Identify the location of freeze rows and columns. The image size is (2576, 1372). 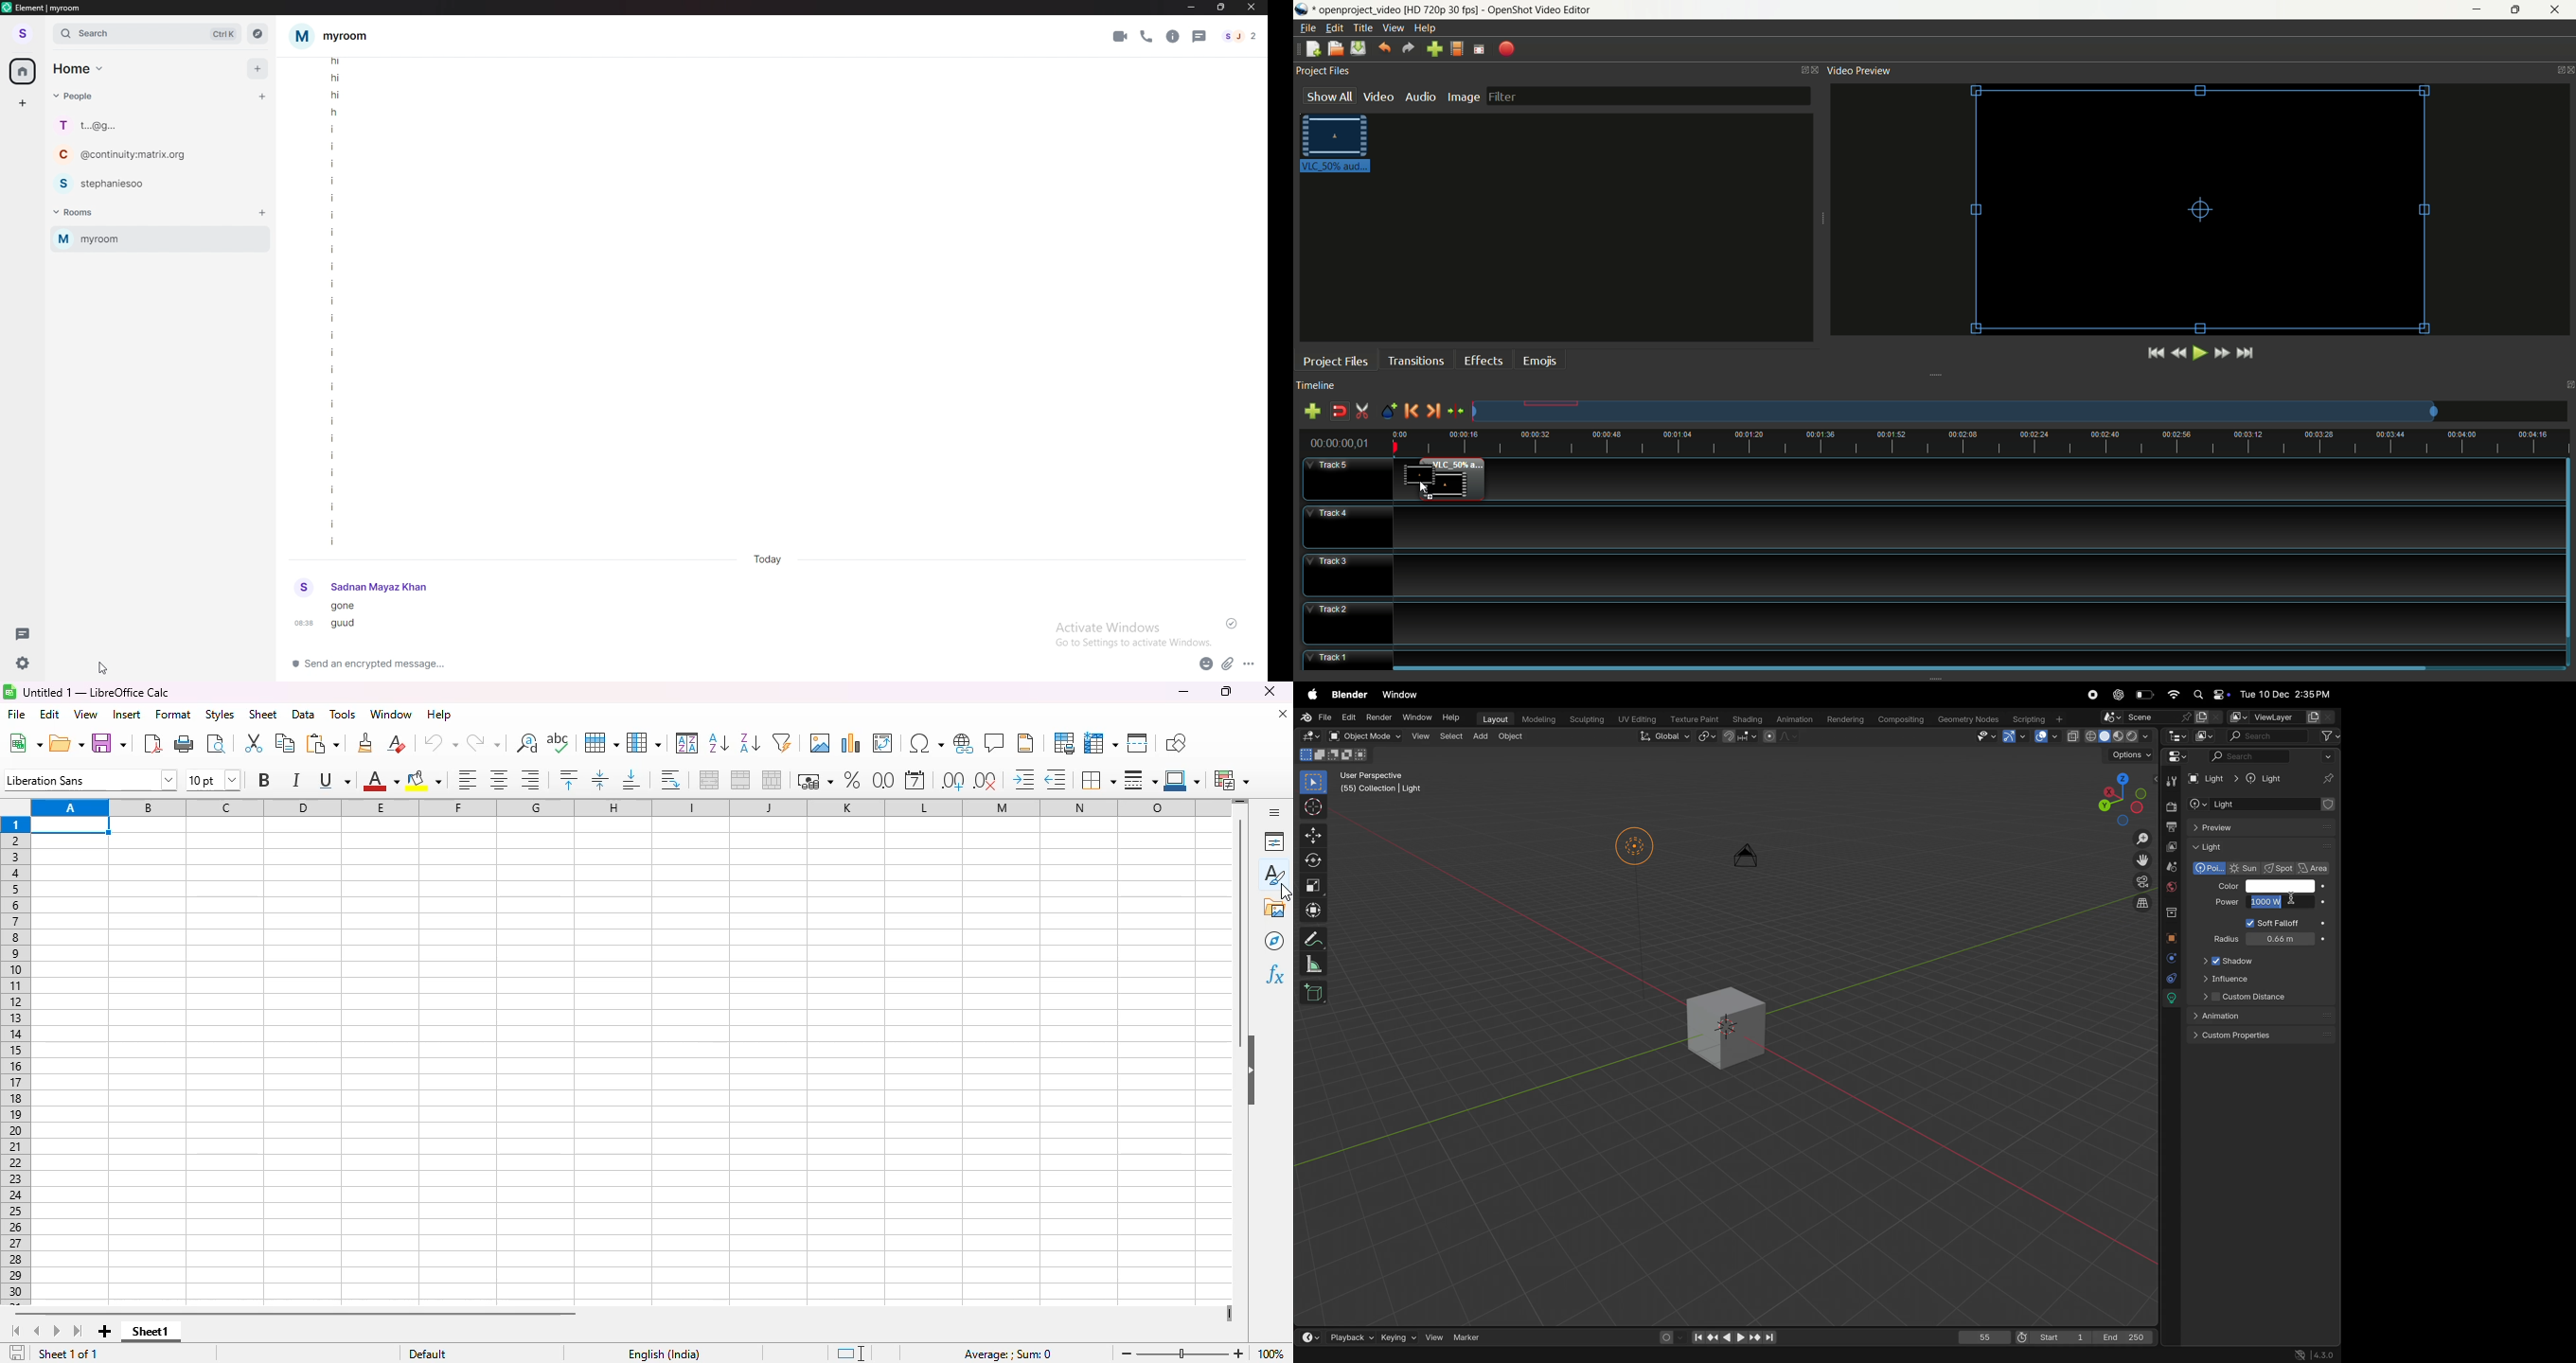
(1101, 743).